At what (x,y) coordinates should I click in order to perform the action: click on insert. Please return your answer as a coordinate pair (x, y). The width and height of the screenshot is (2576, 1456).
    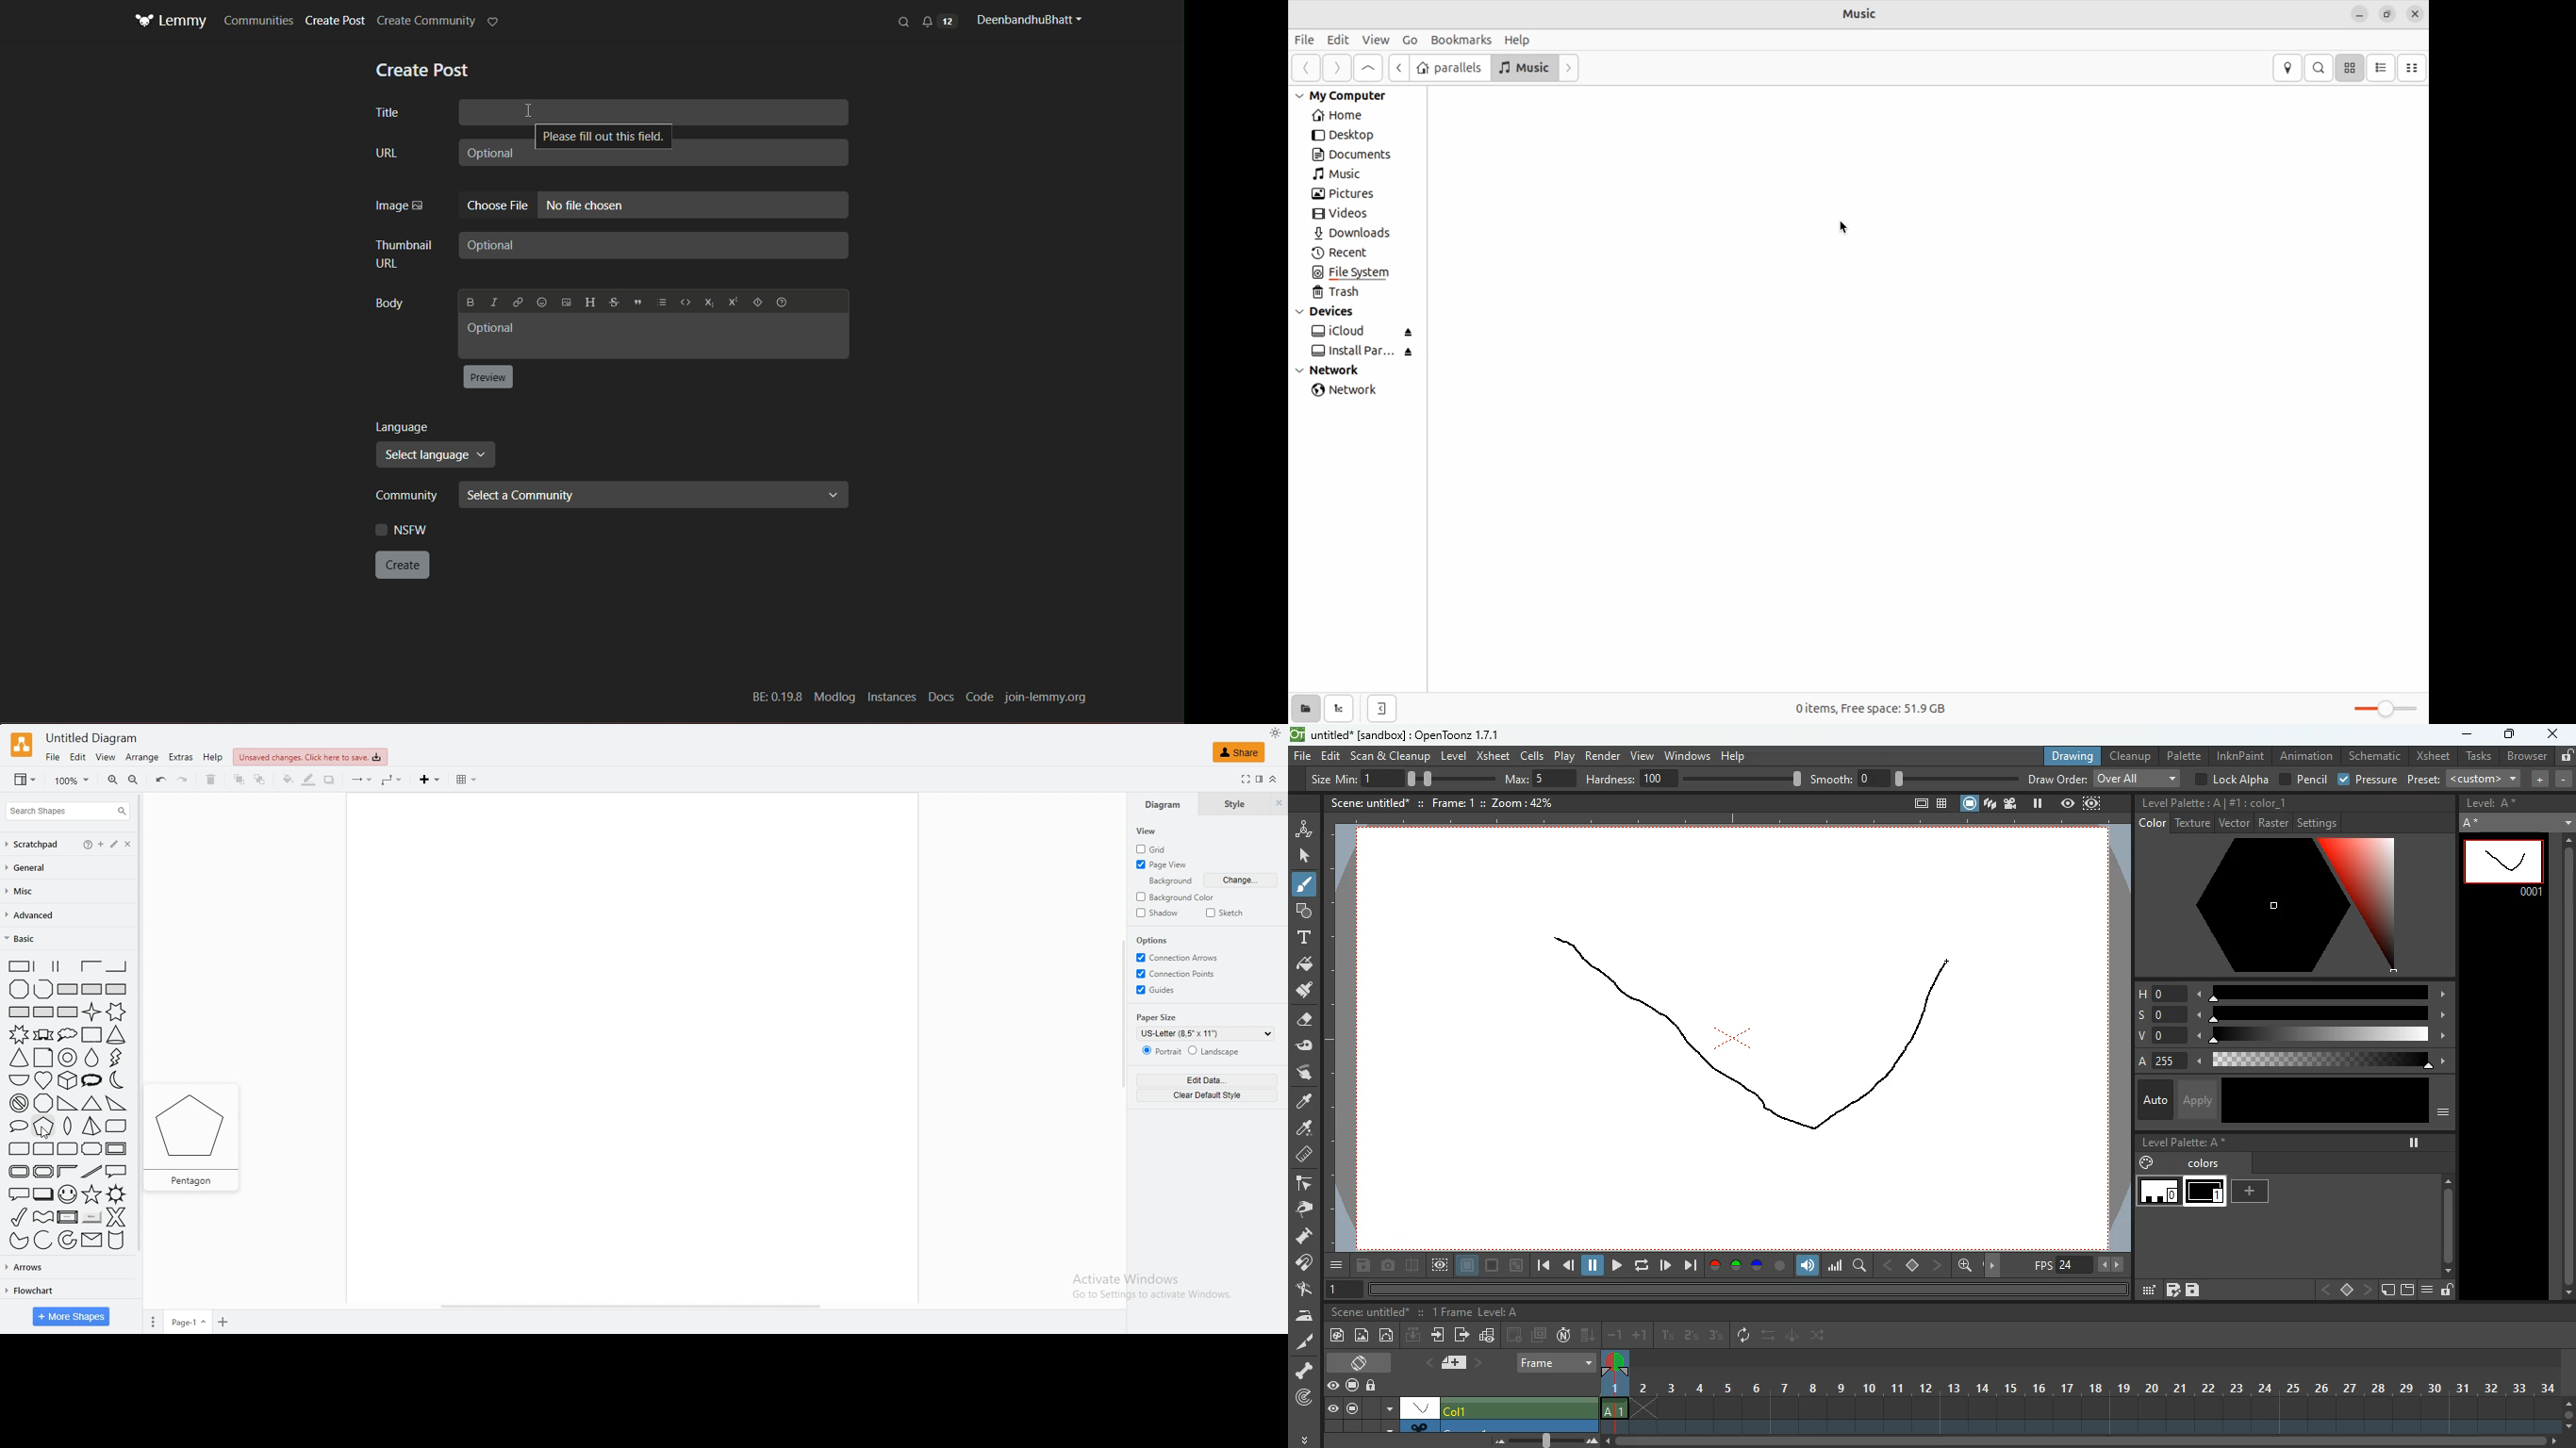
    Looking at the image, I should click on (431, 780).